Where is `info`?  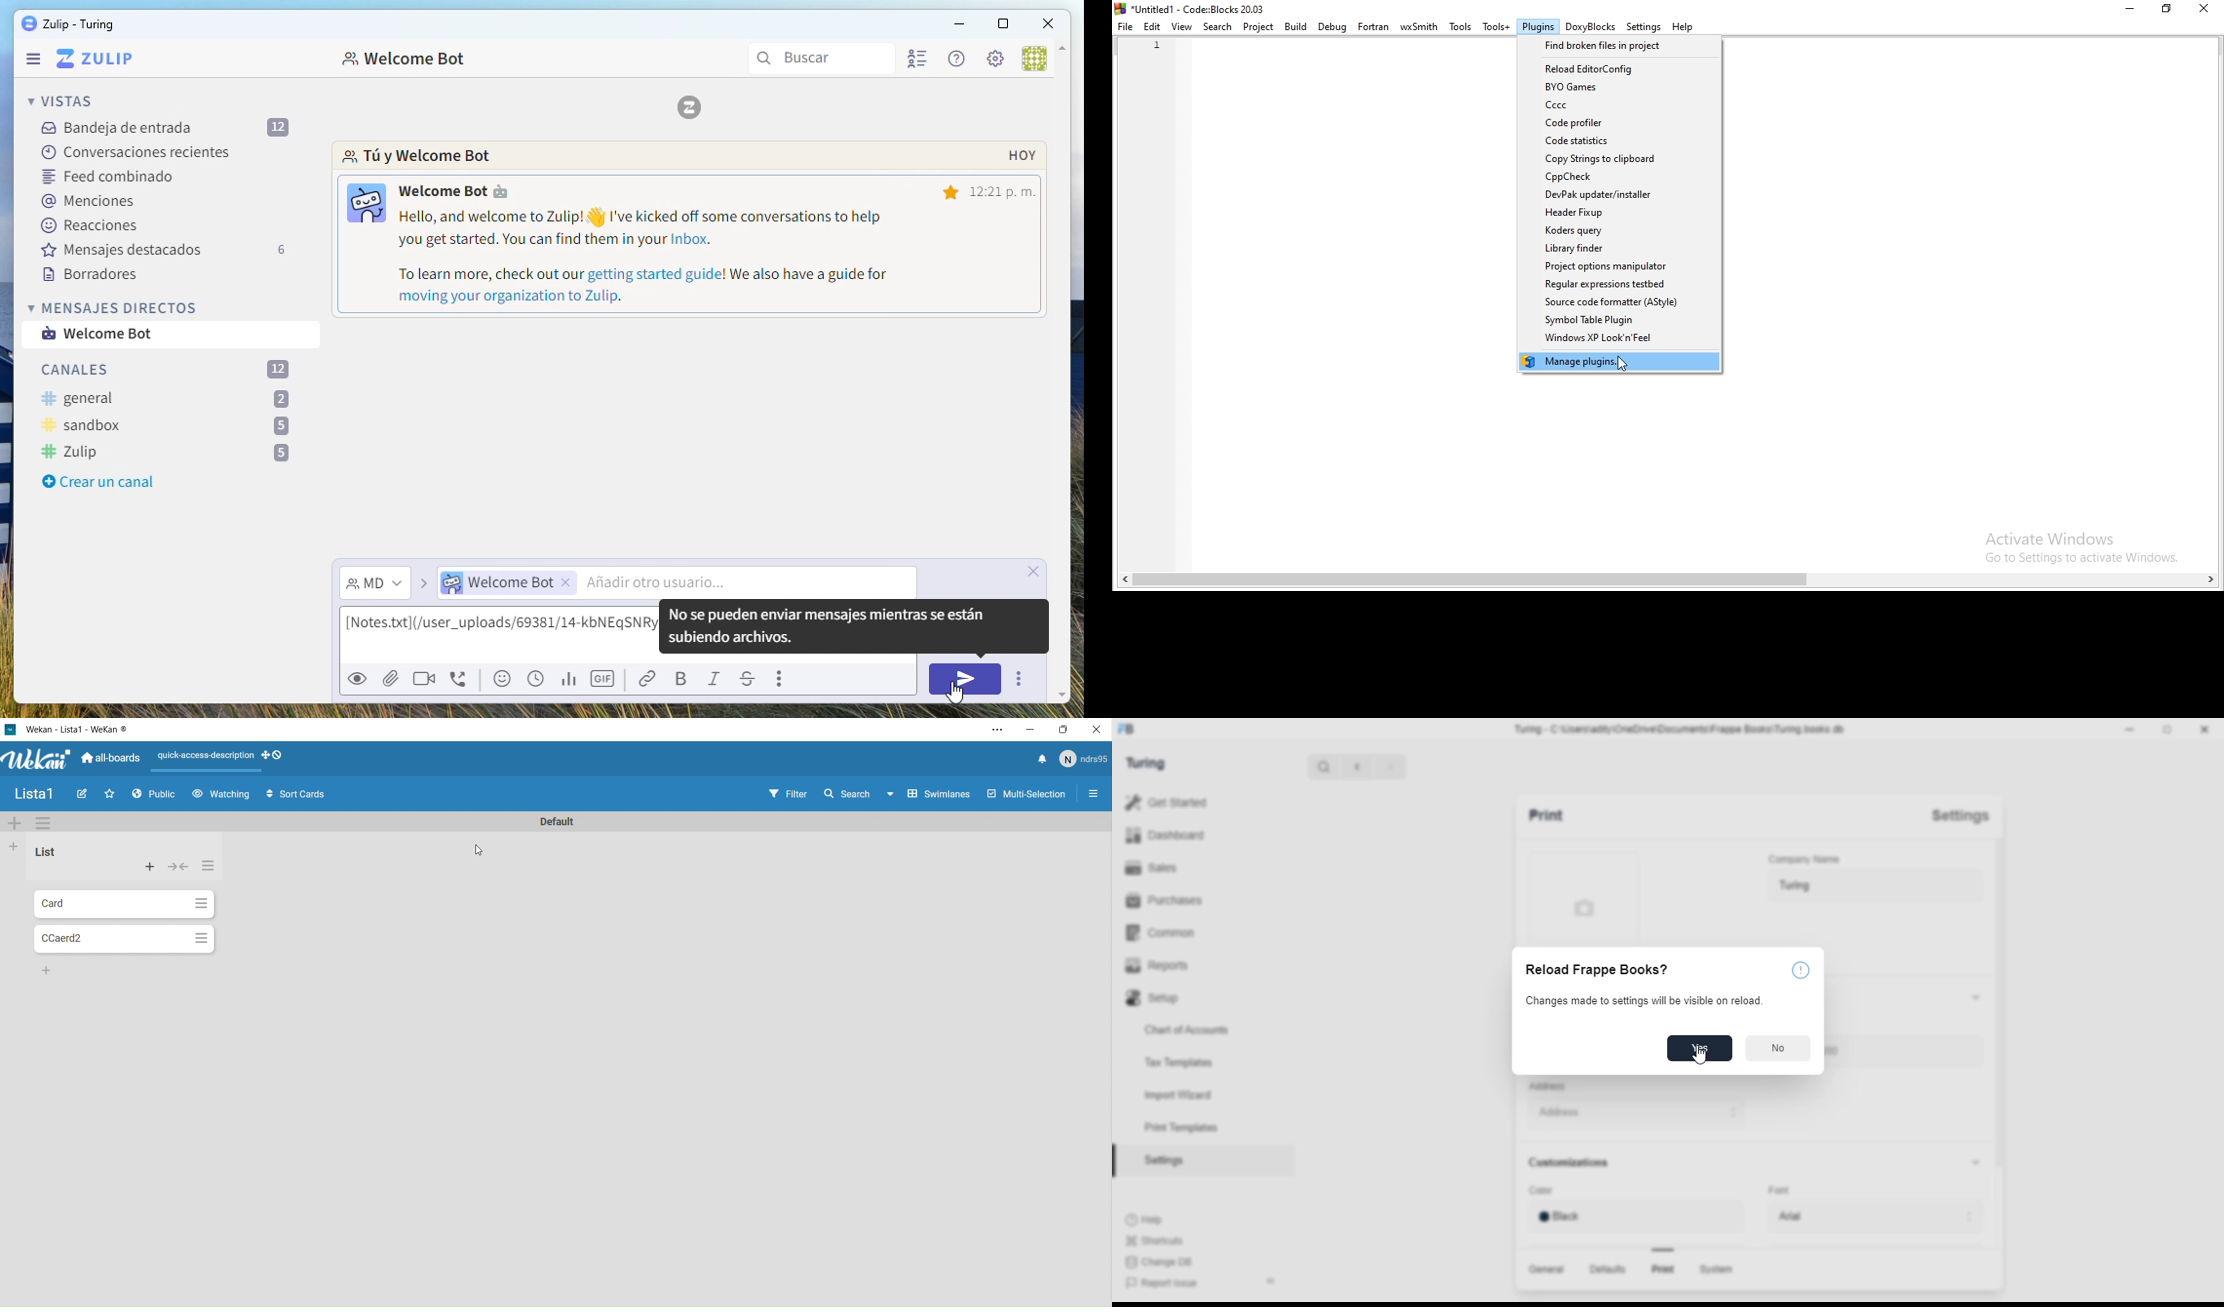
info is located at coordinates (1801, 970).